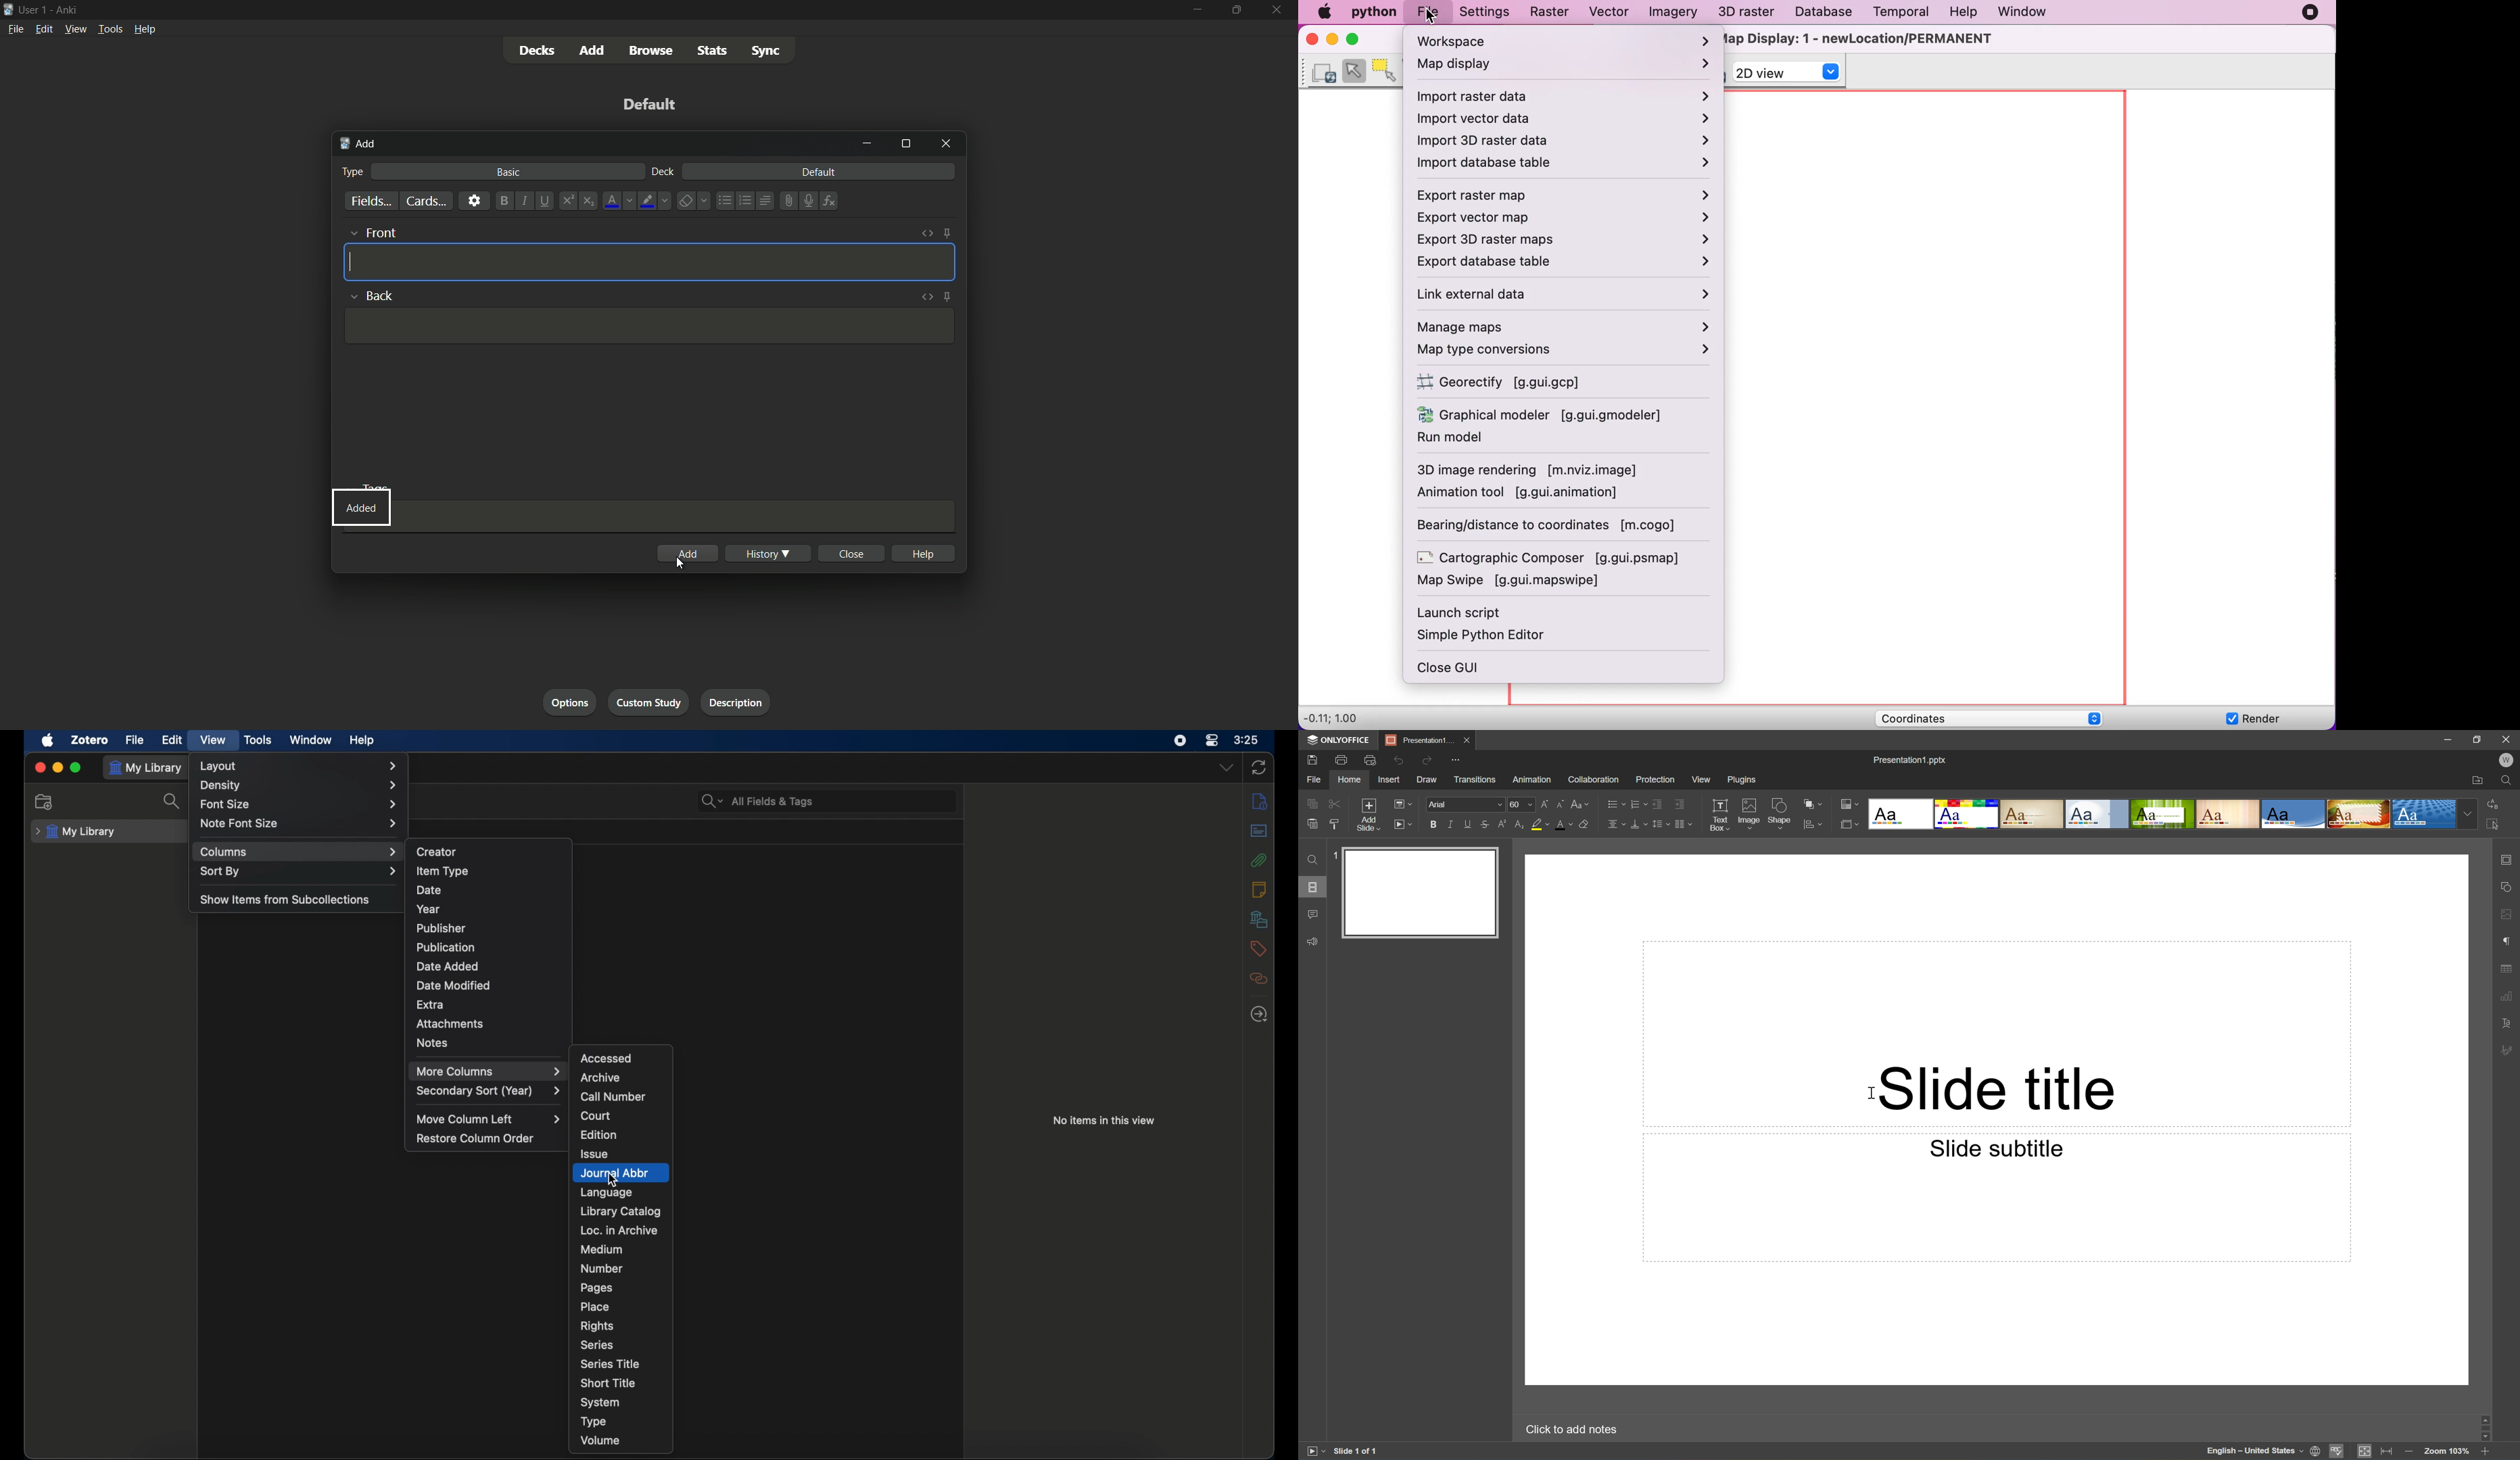 This screenshot has height=1484, width=2520. Describe the element at coordinates (43, 29) in the screenshot. I see `edit menu` at that location.